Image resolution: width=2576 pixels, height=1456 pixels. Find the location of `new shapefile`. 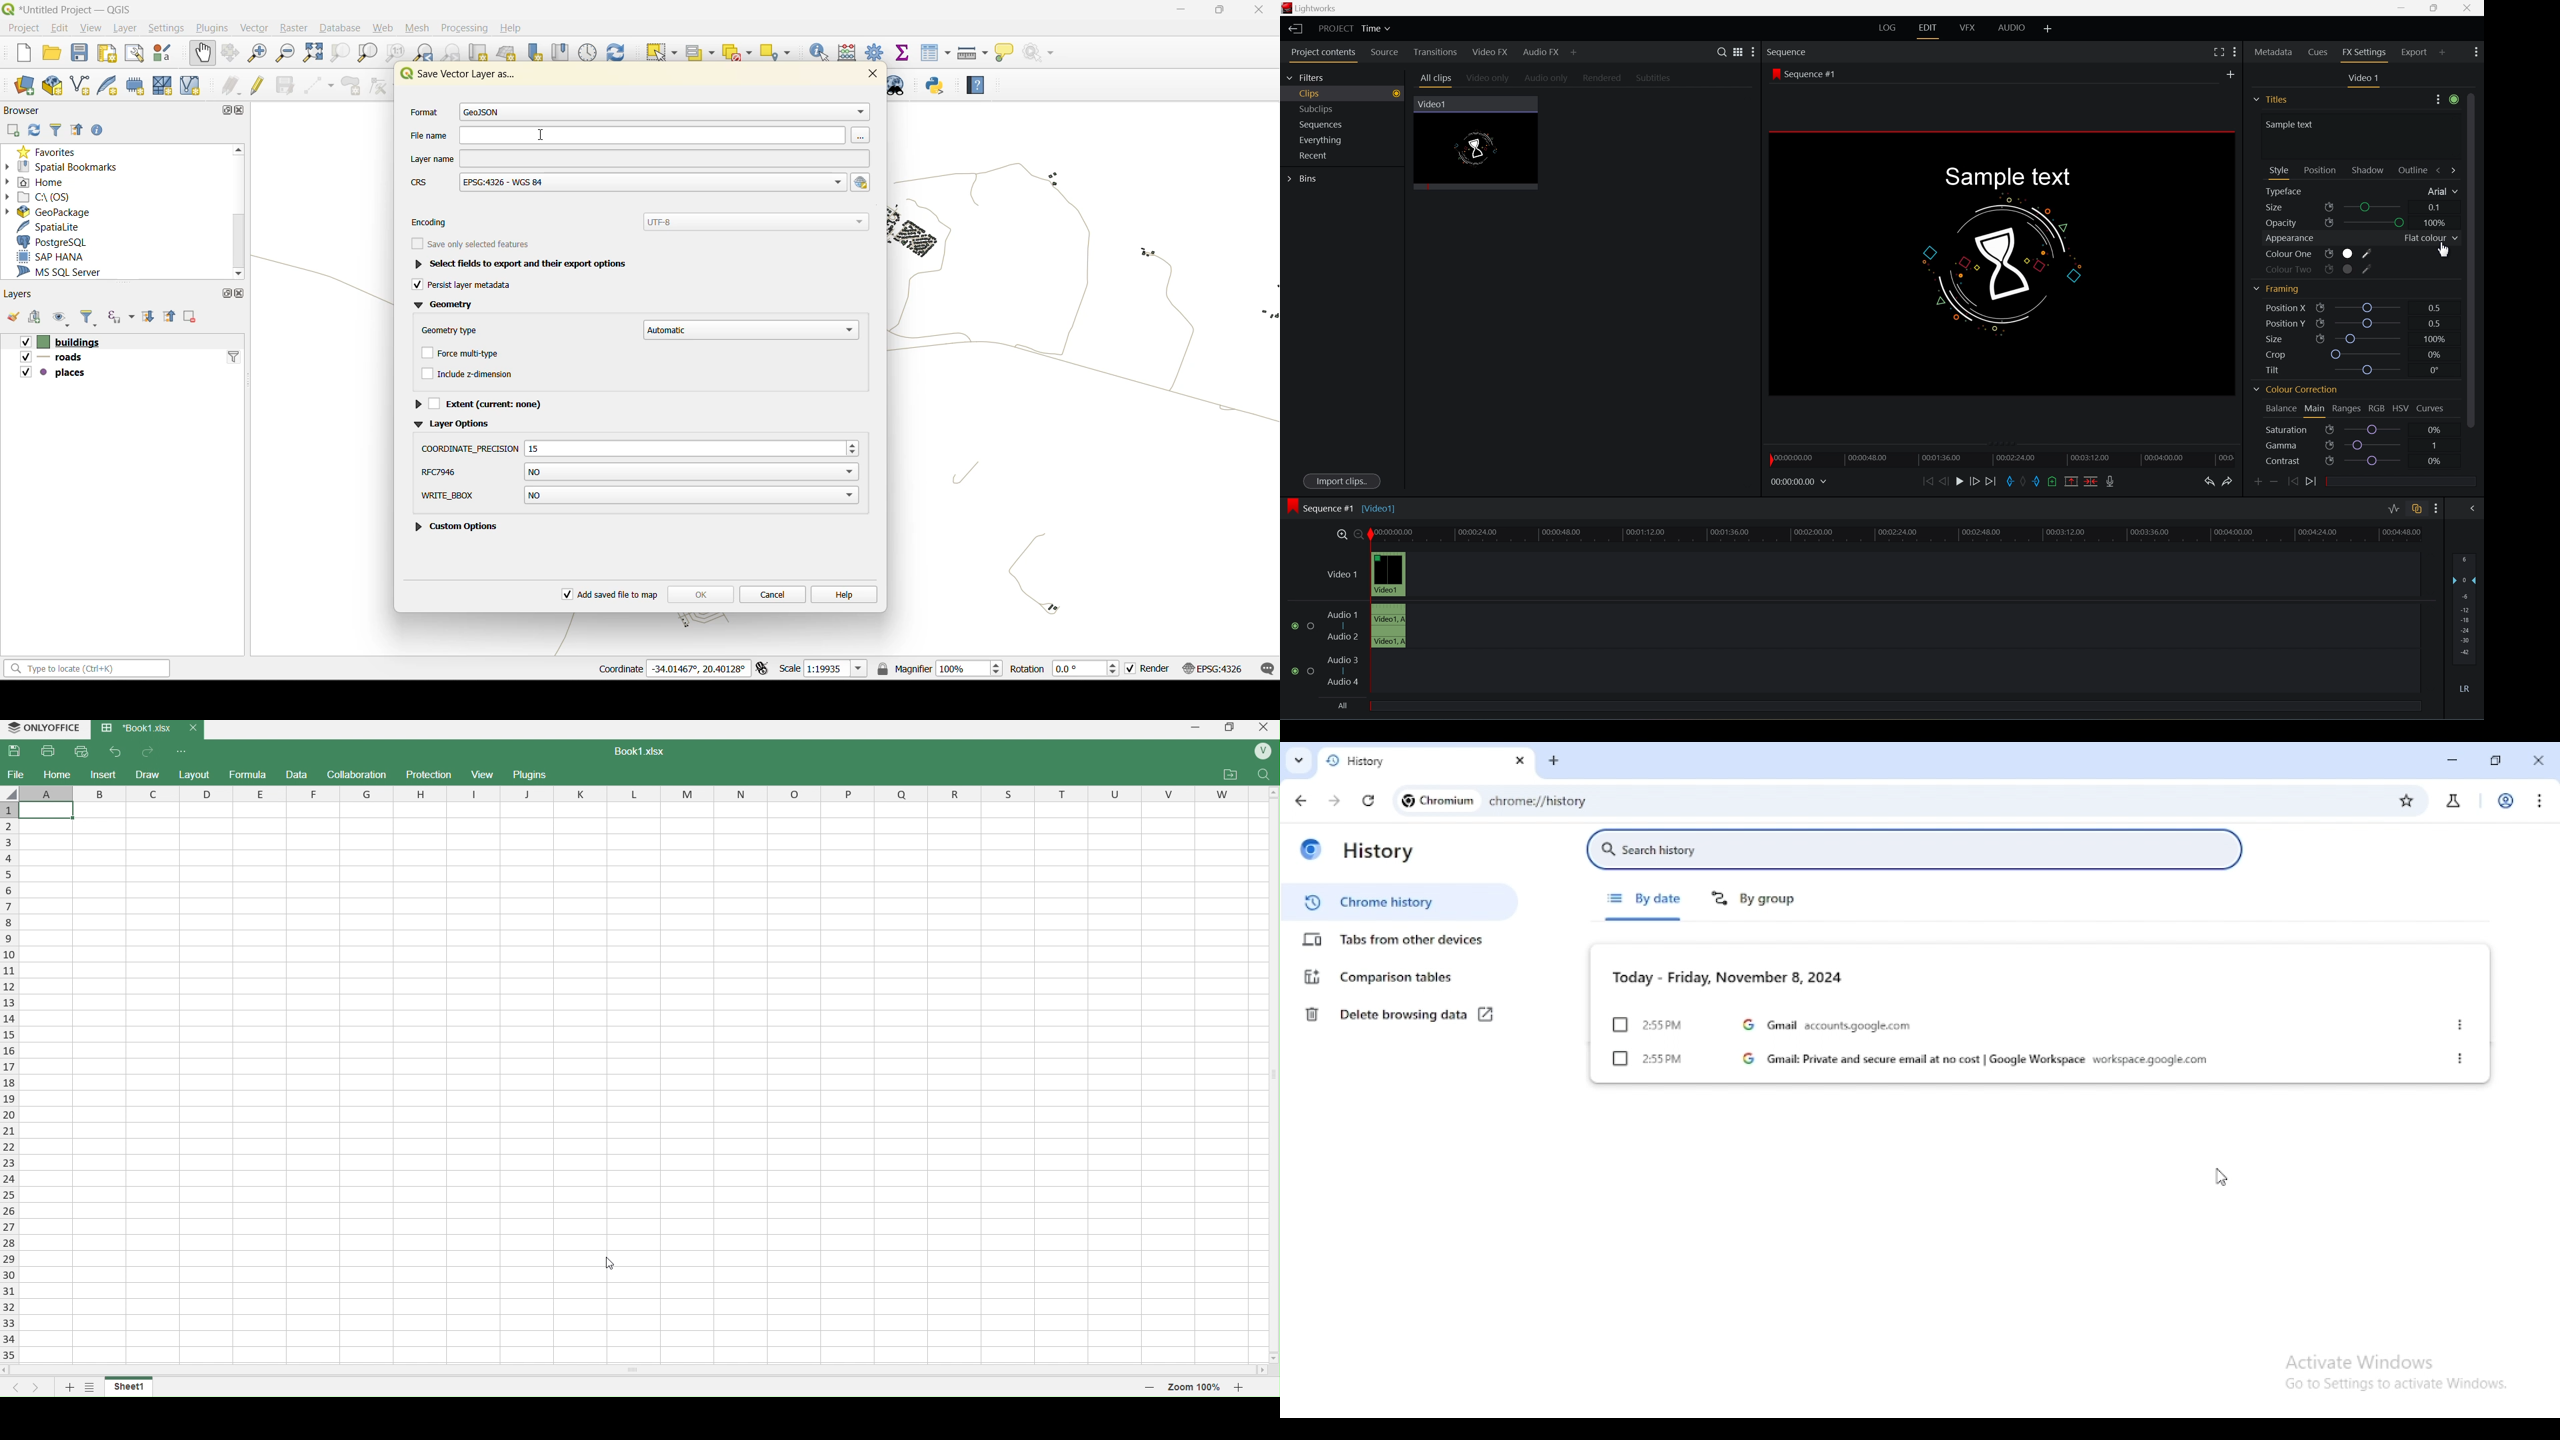

new shapefile is located at coordinates (80, 85).